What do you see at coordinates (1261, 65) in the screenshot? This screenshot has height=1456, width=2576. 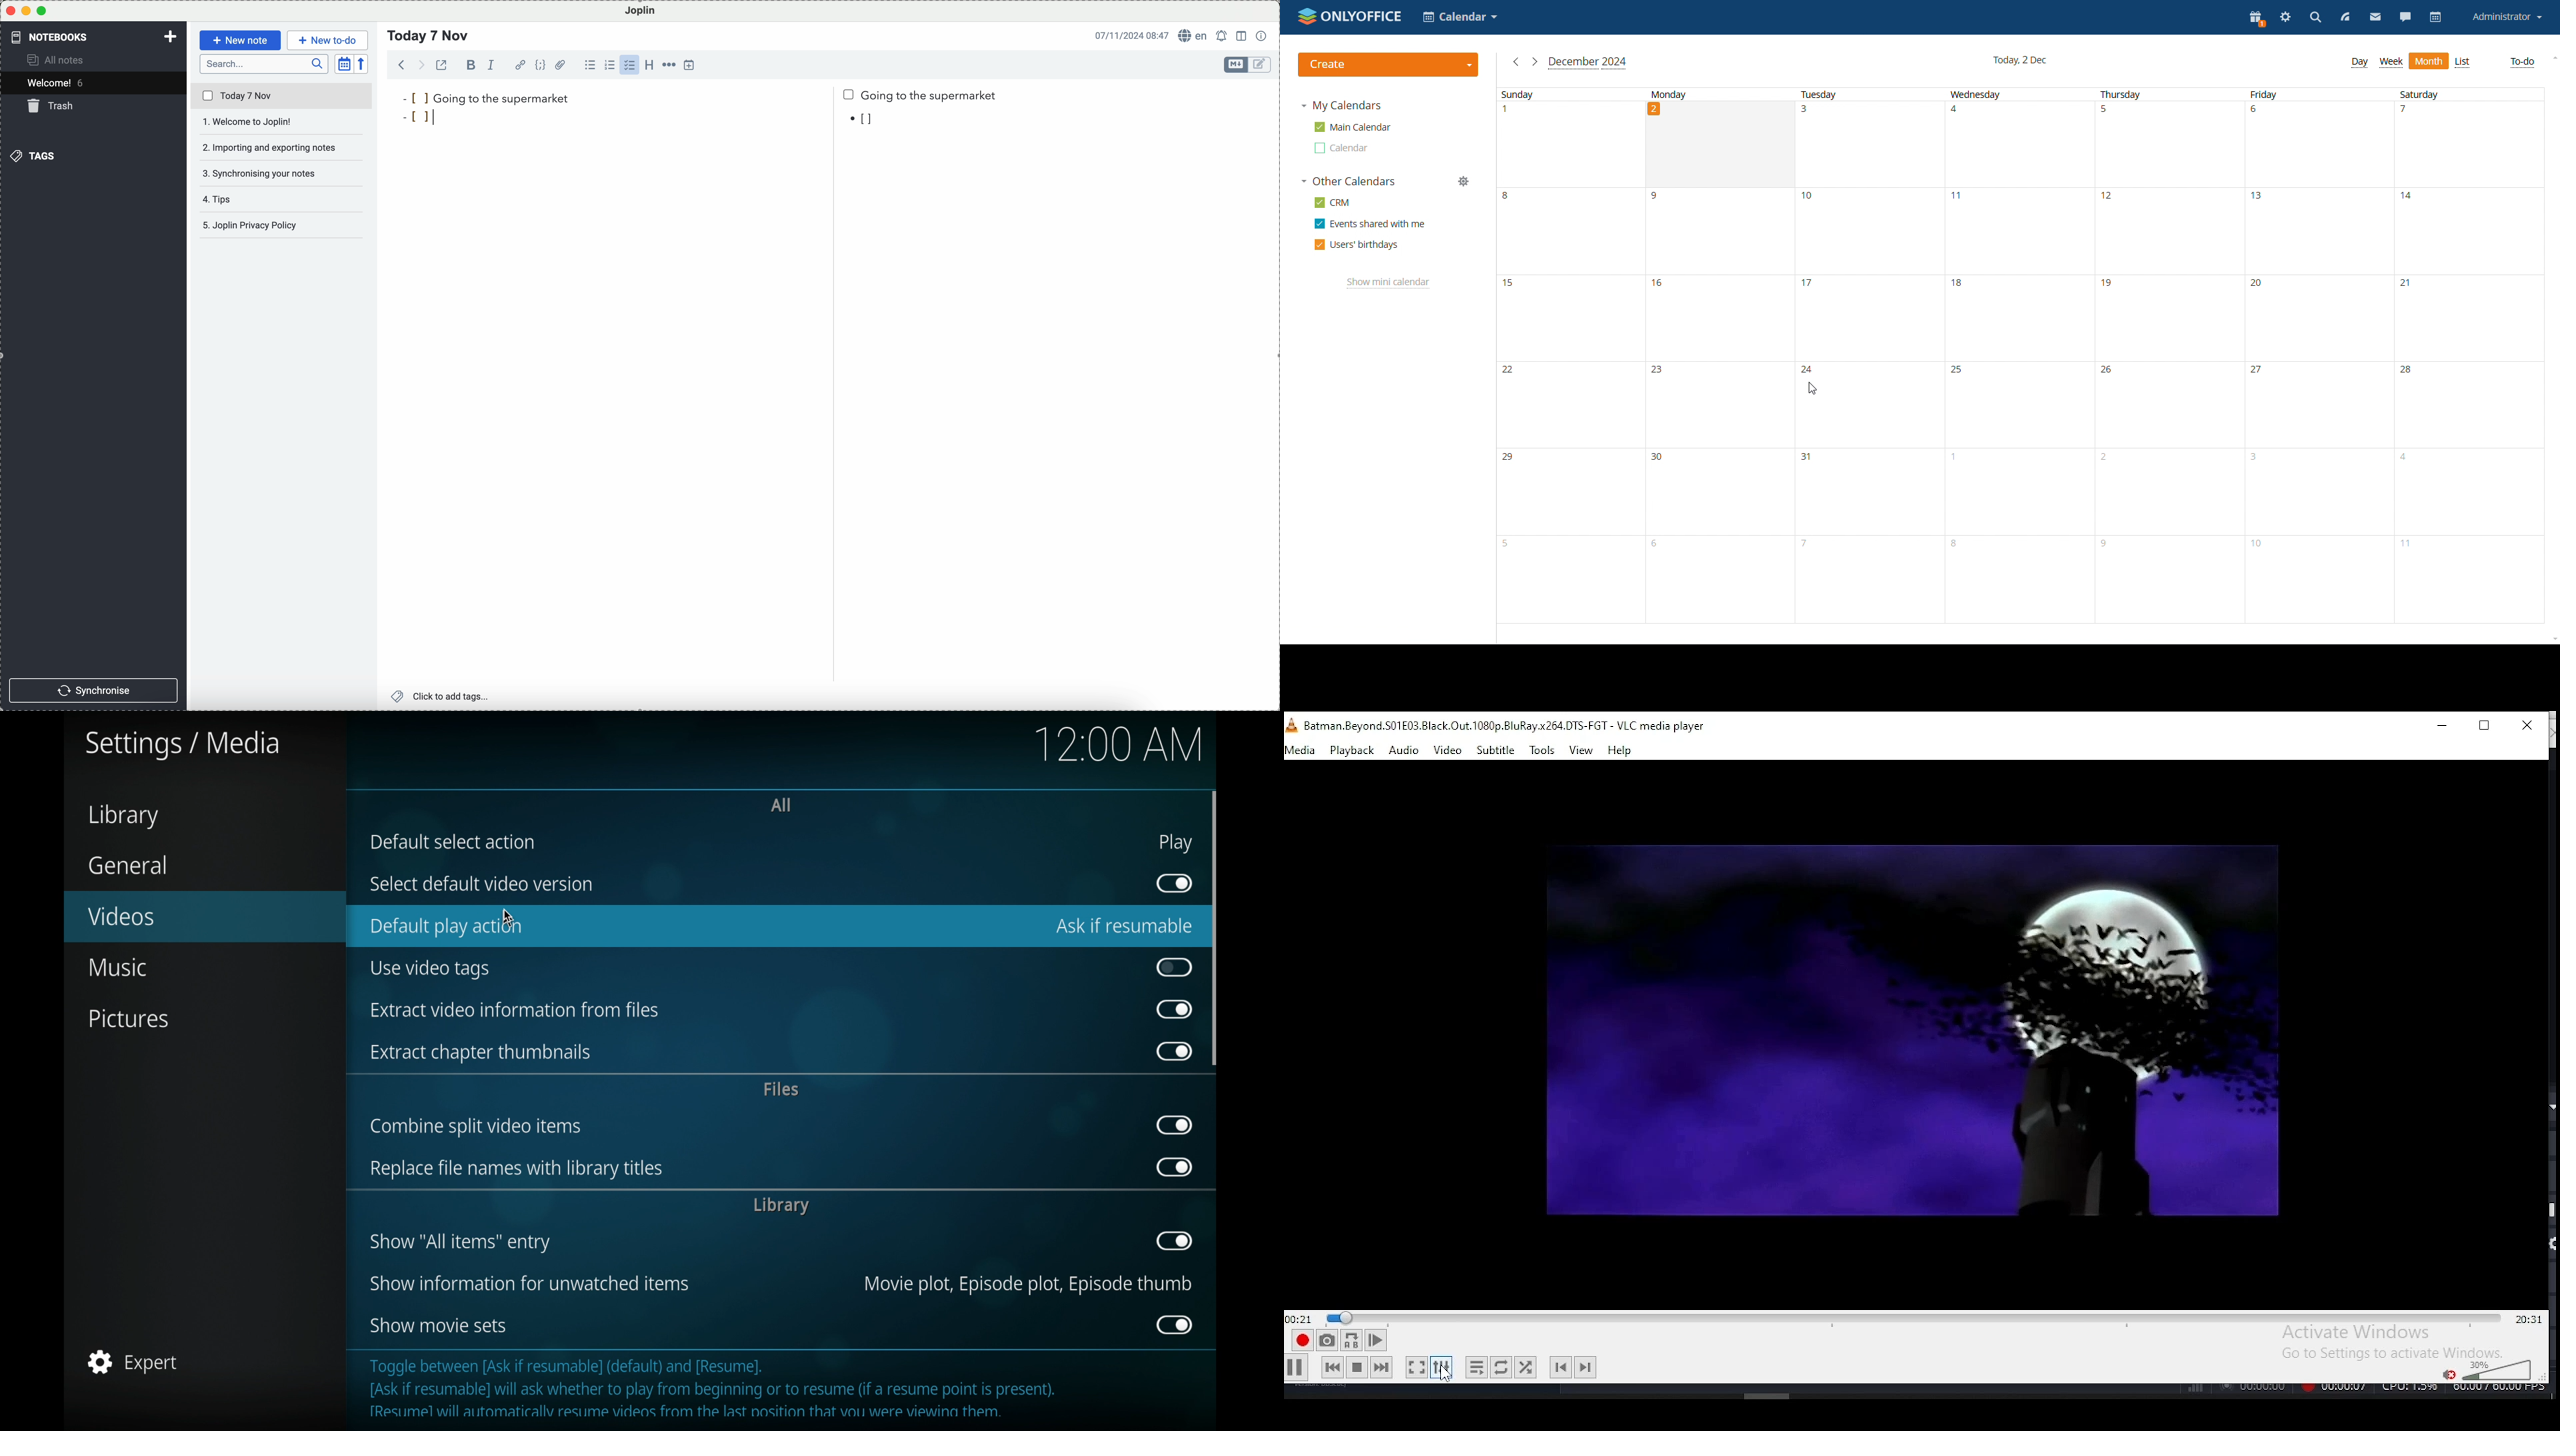 I see `toggle editors` at bounding box center [1261, 65].